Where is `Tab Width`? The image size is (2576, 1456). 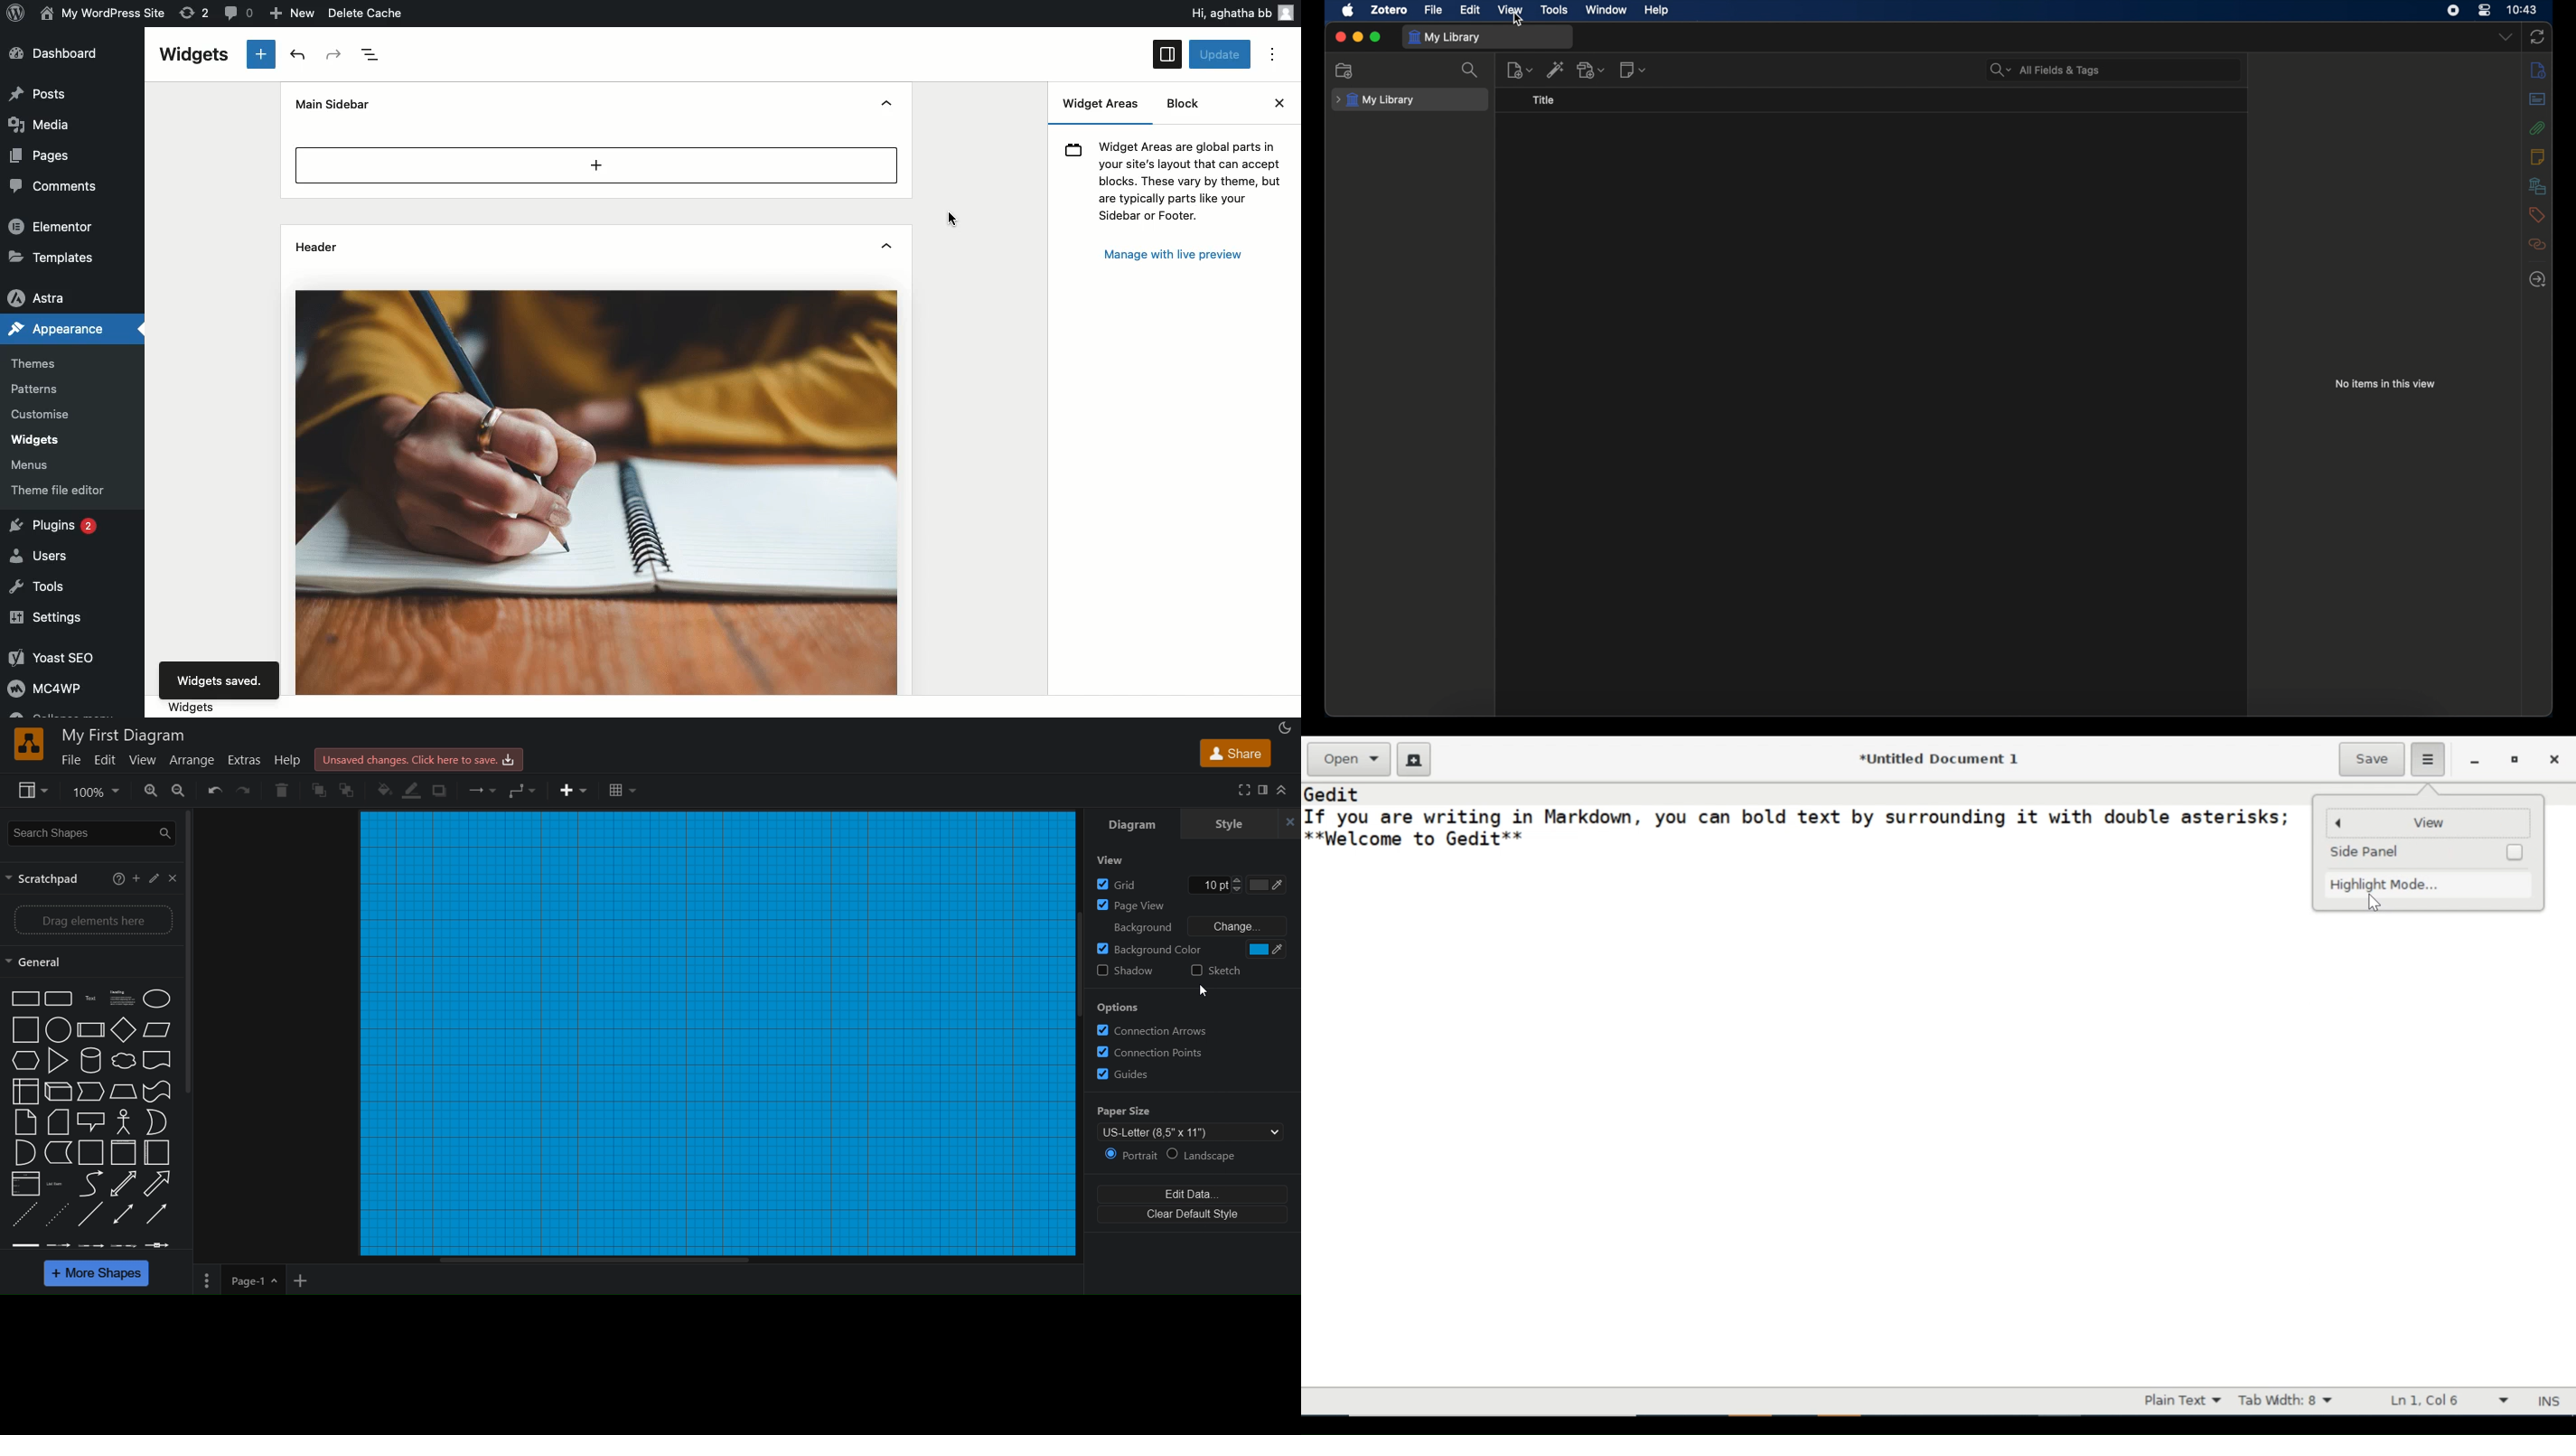 Tab Width is located at coordinates (2296, 1400).